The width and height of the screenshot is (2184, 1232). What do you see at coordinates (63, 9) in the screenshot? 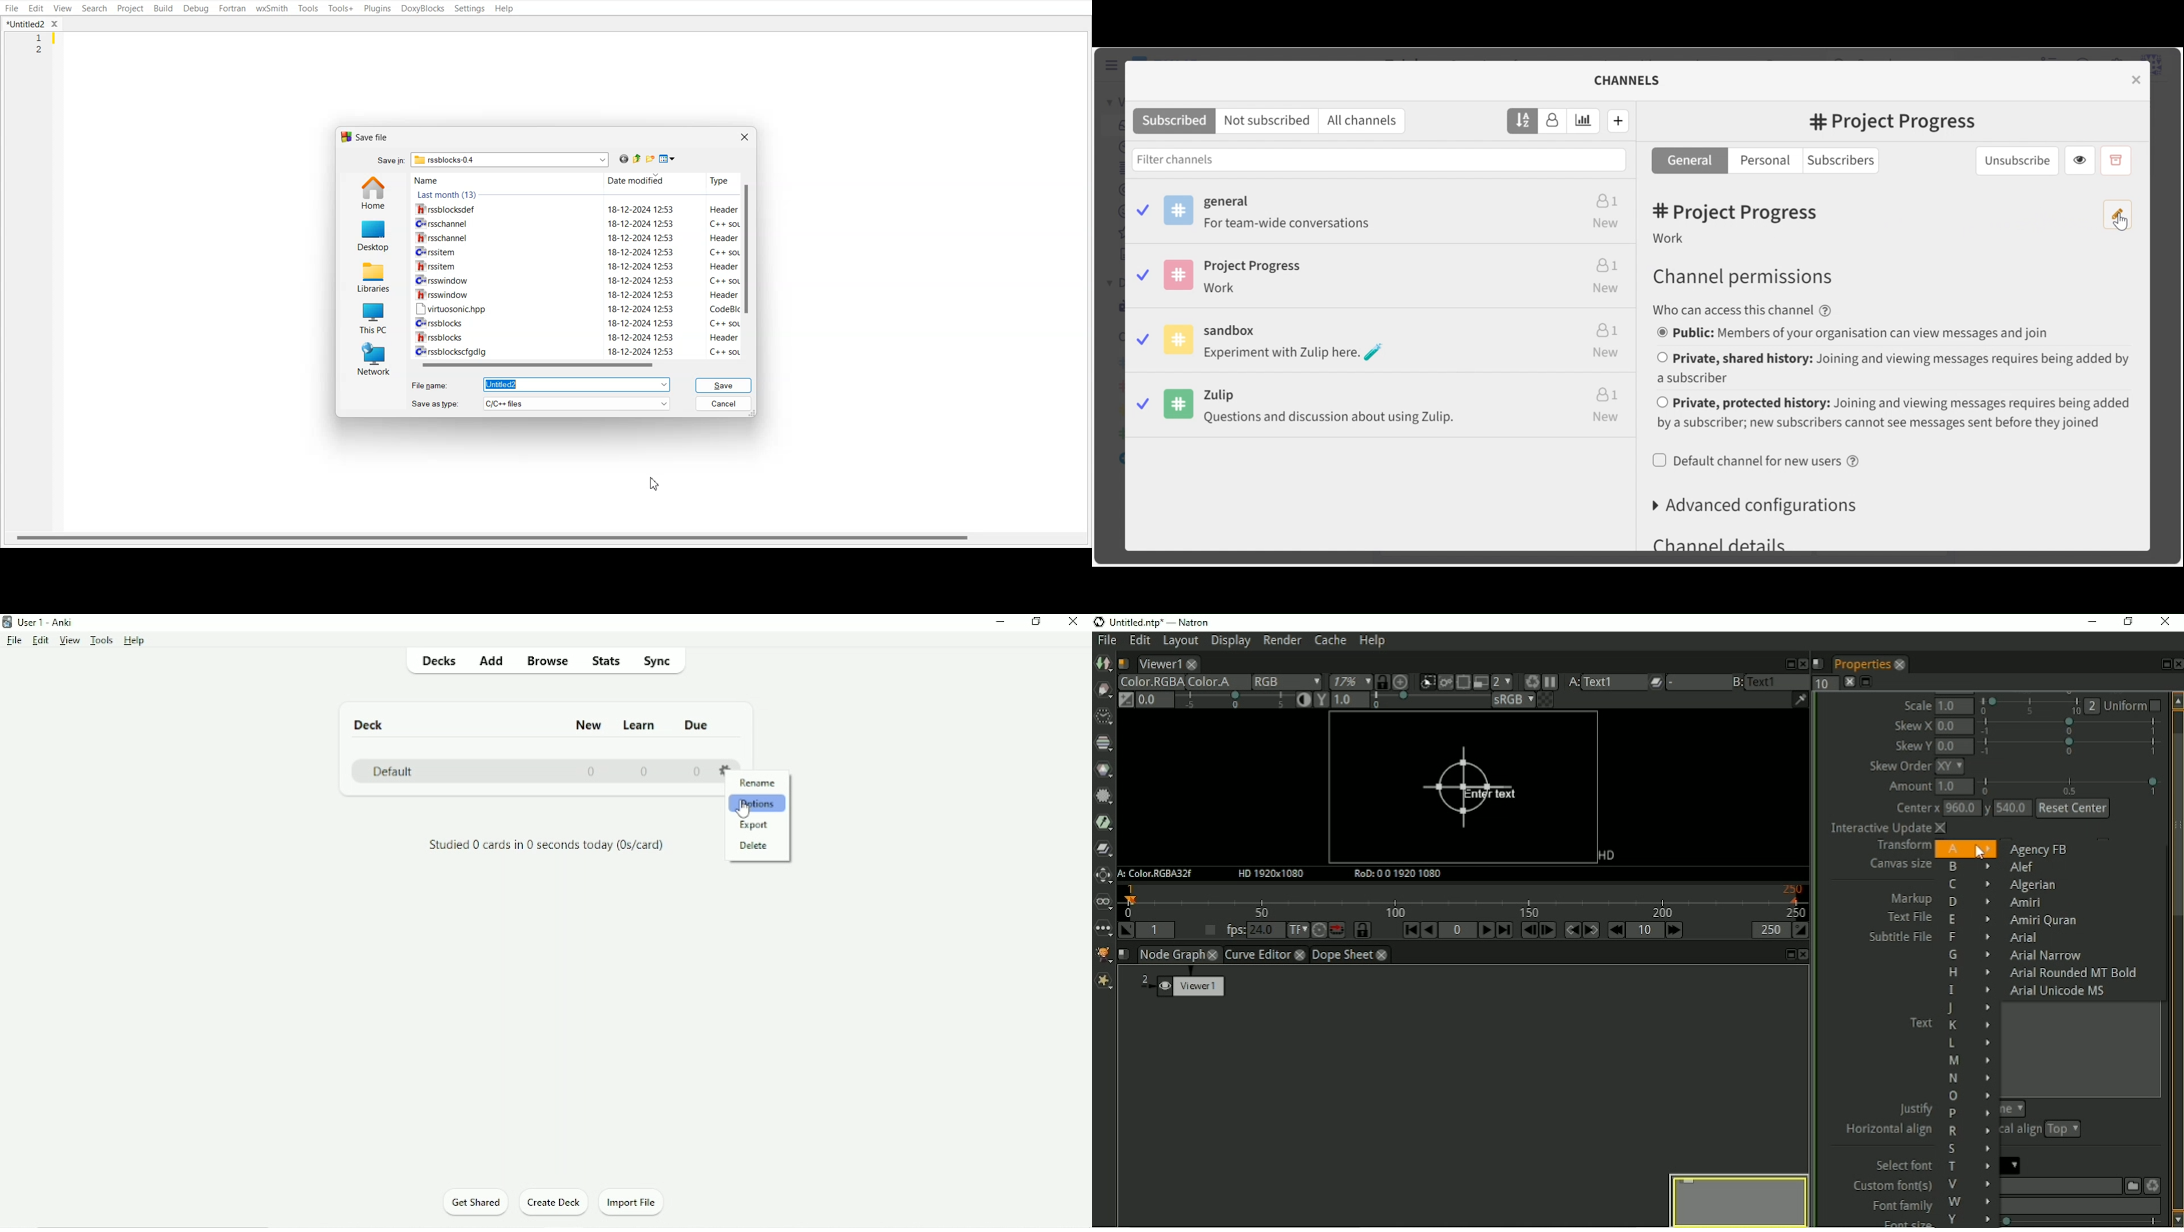
I see `View` at bounding box center [63, 9].